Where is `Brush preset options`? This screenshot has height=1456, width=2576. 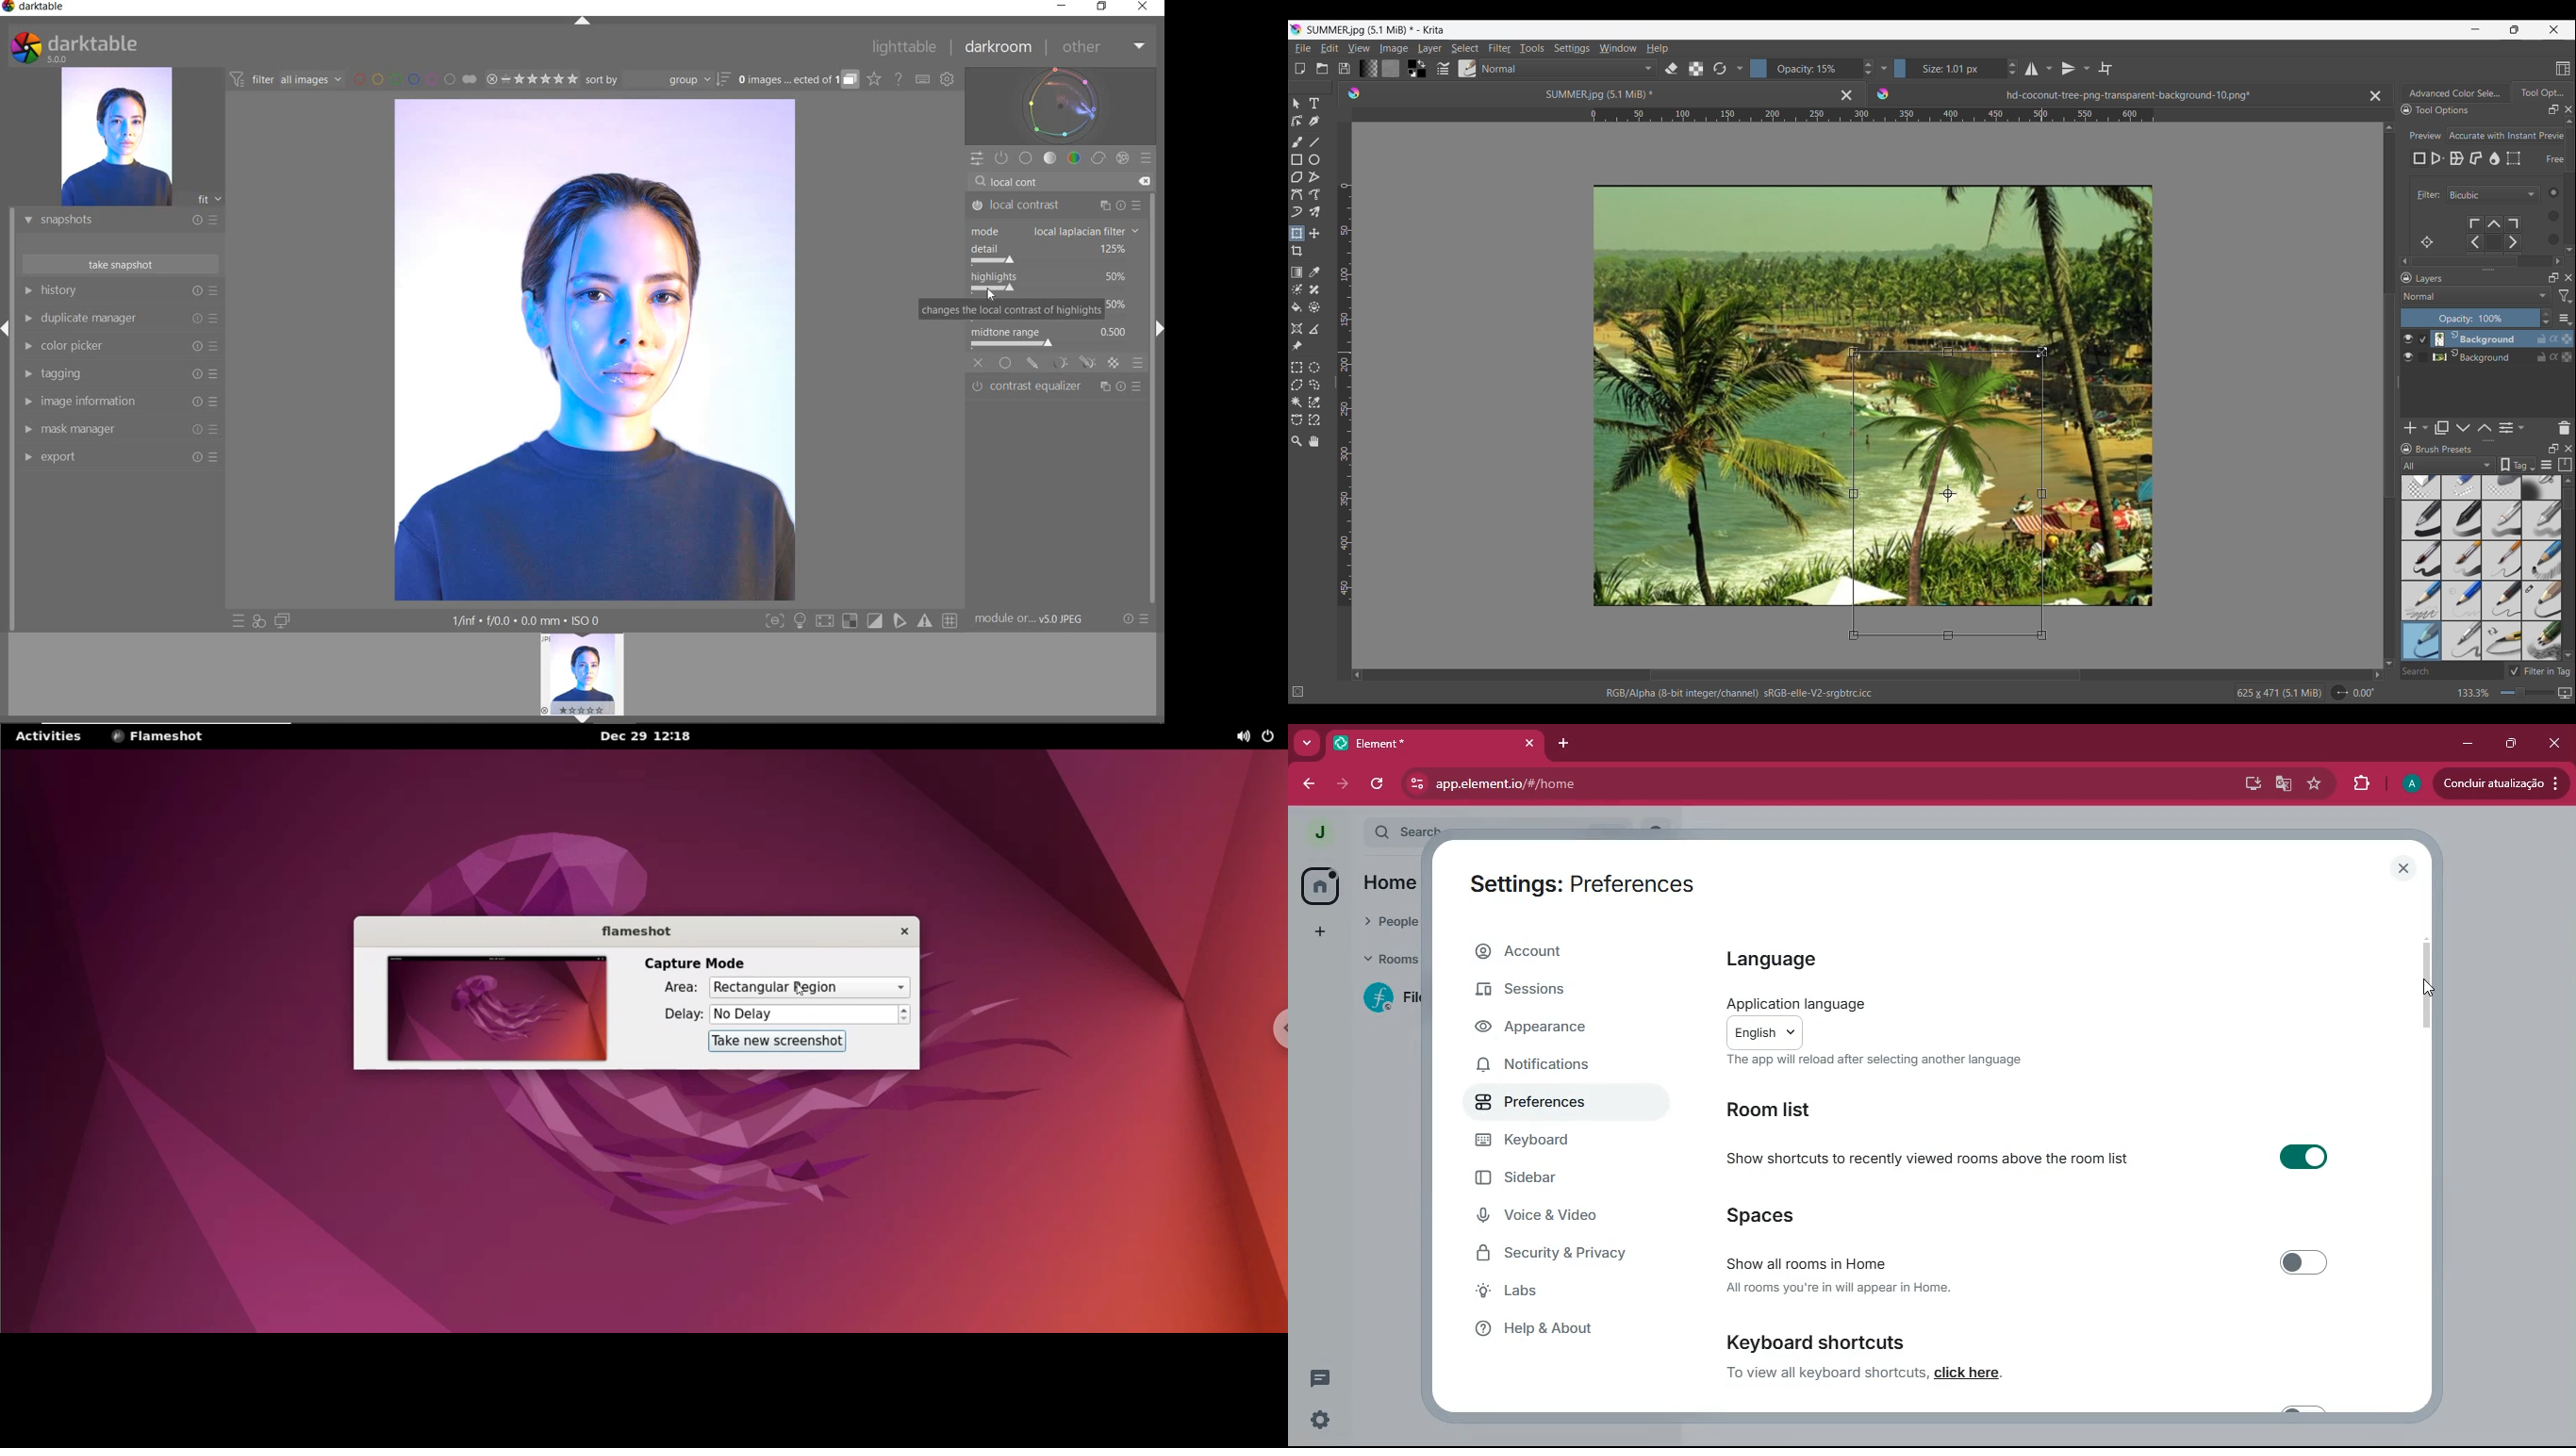 Brush preset options is located at coordinates (2406, 465).